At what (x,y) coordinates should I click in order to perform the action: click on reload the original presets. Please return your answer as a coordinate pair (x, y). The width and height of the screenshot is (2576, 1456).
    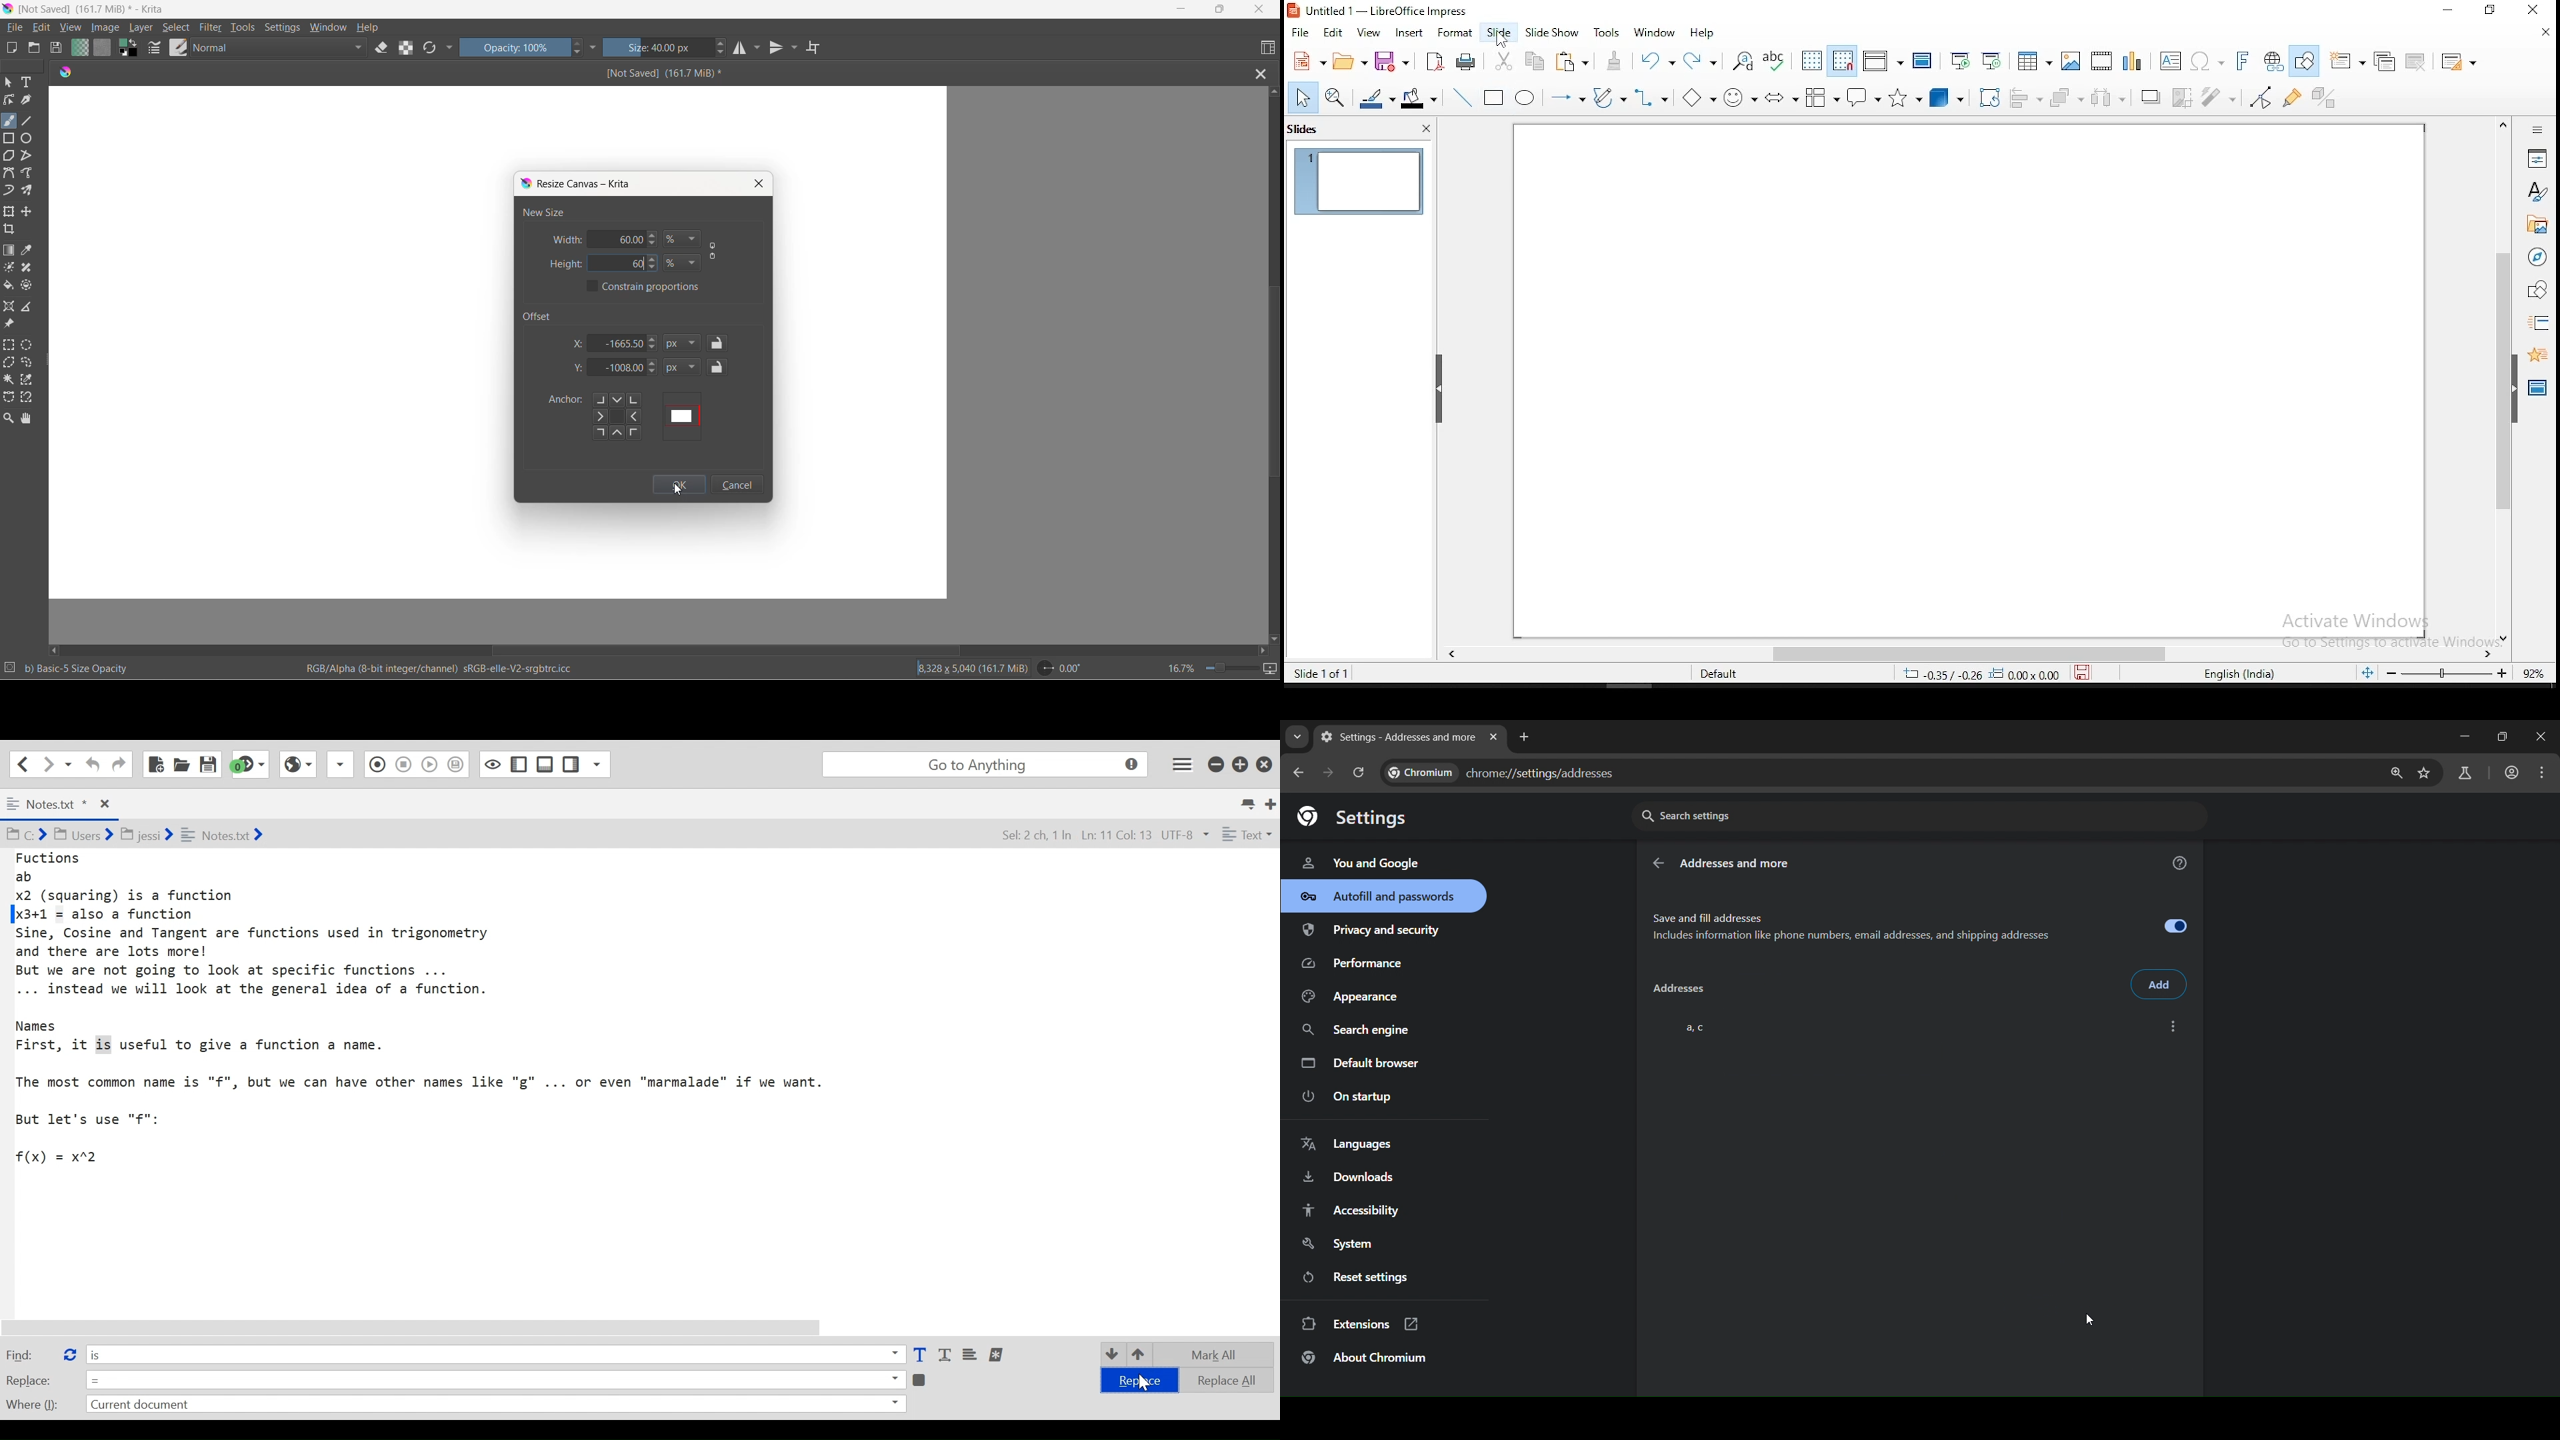
    Looking at the image, I should click on (431, 49).